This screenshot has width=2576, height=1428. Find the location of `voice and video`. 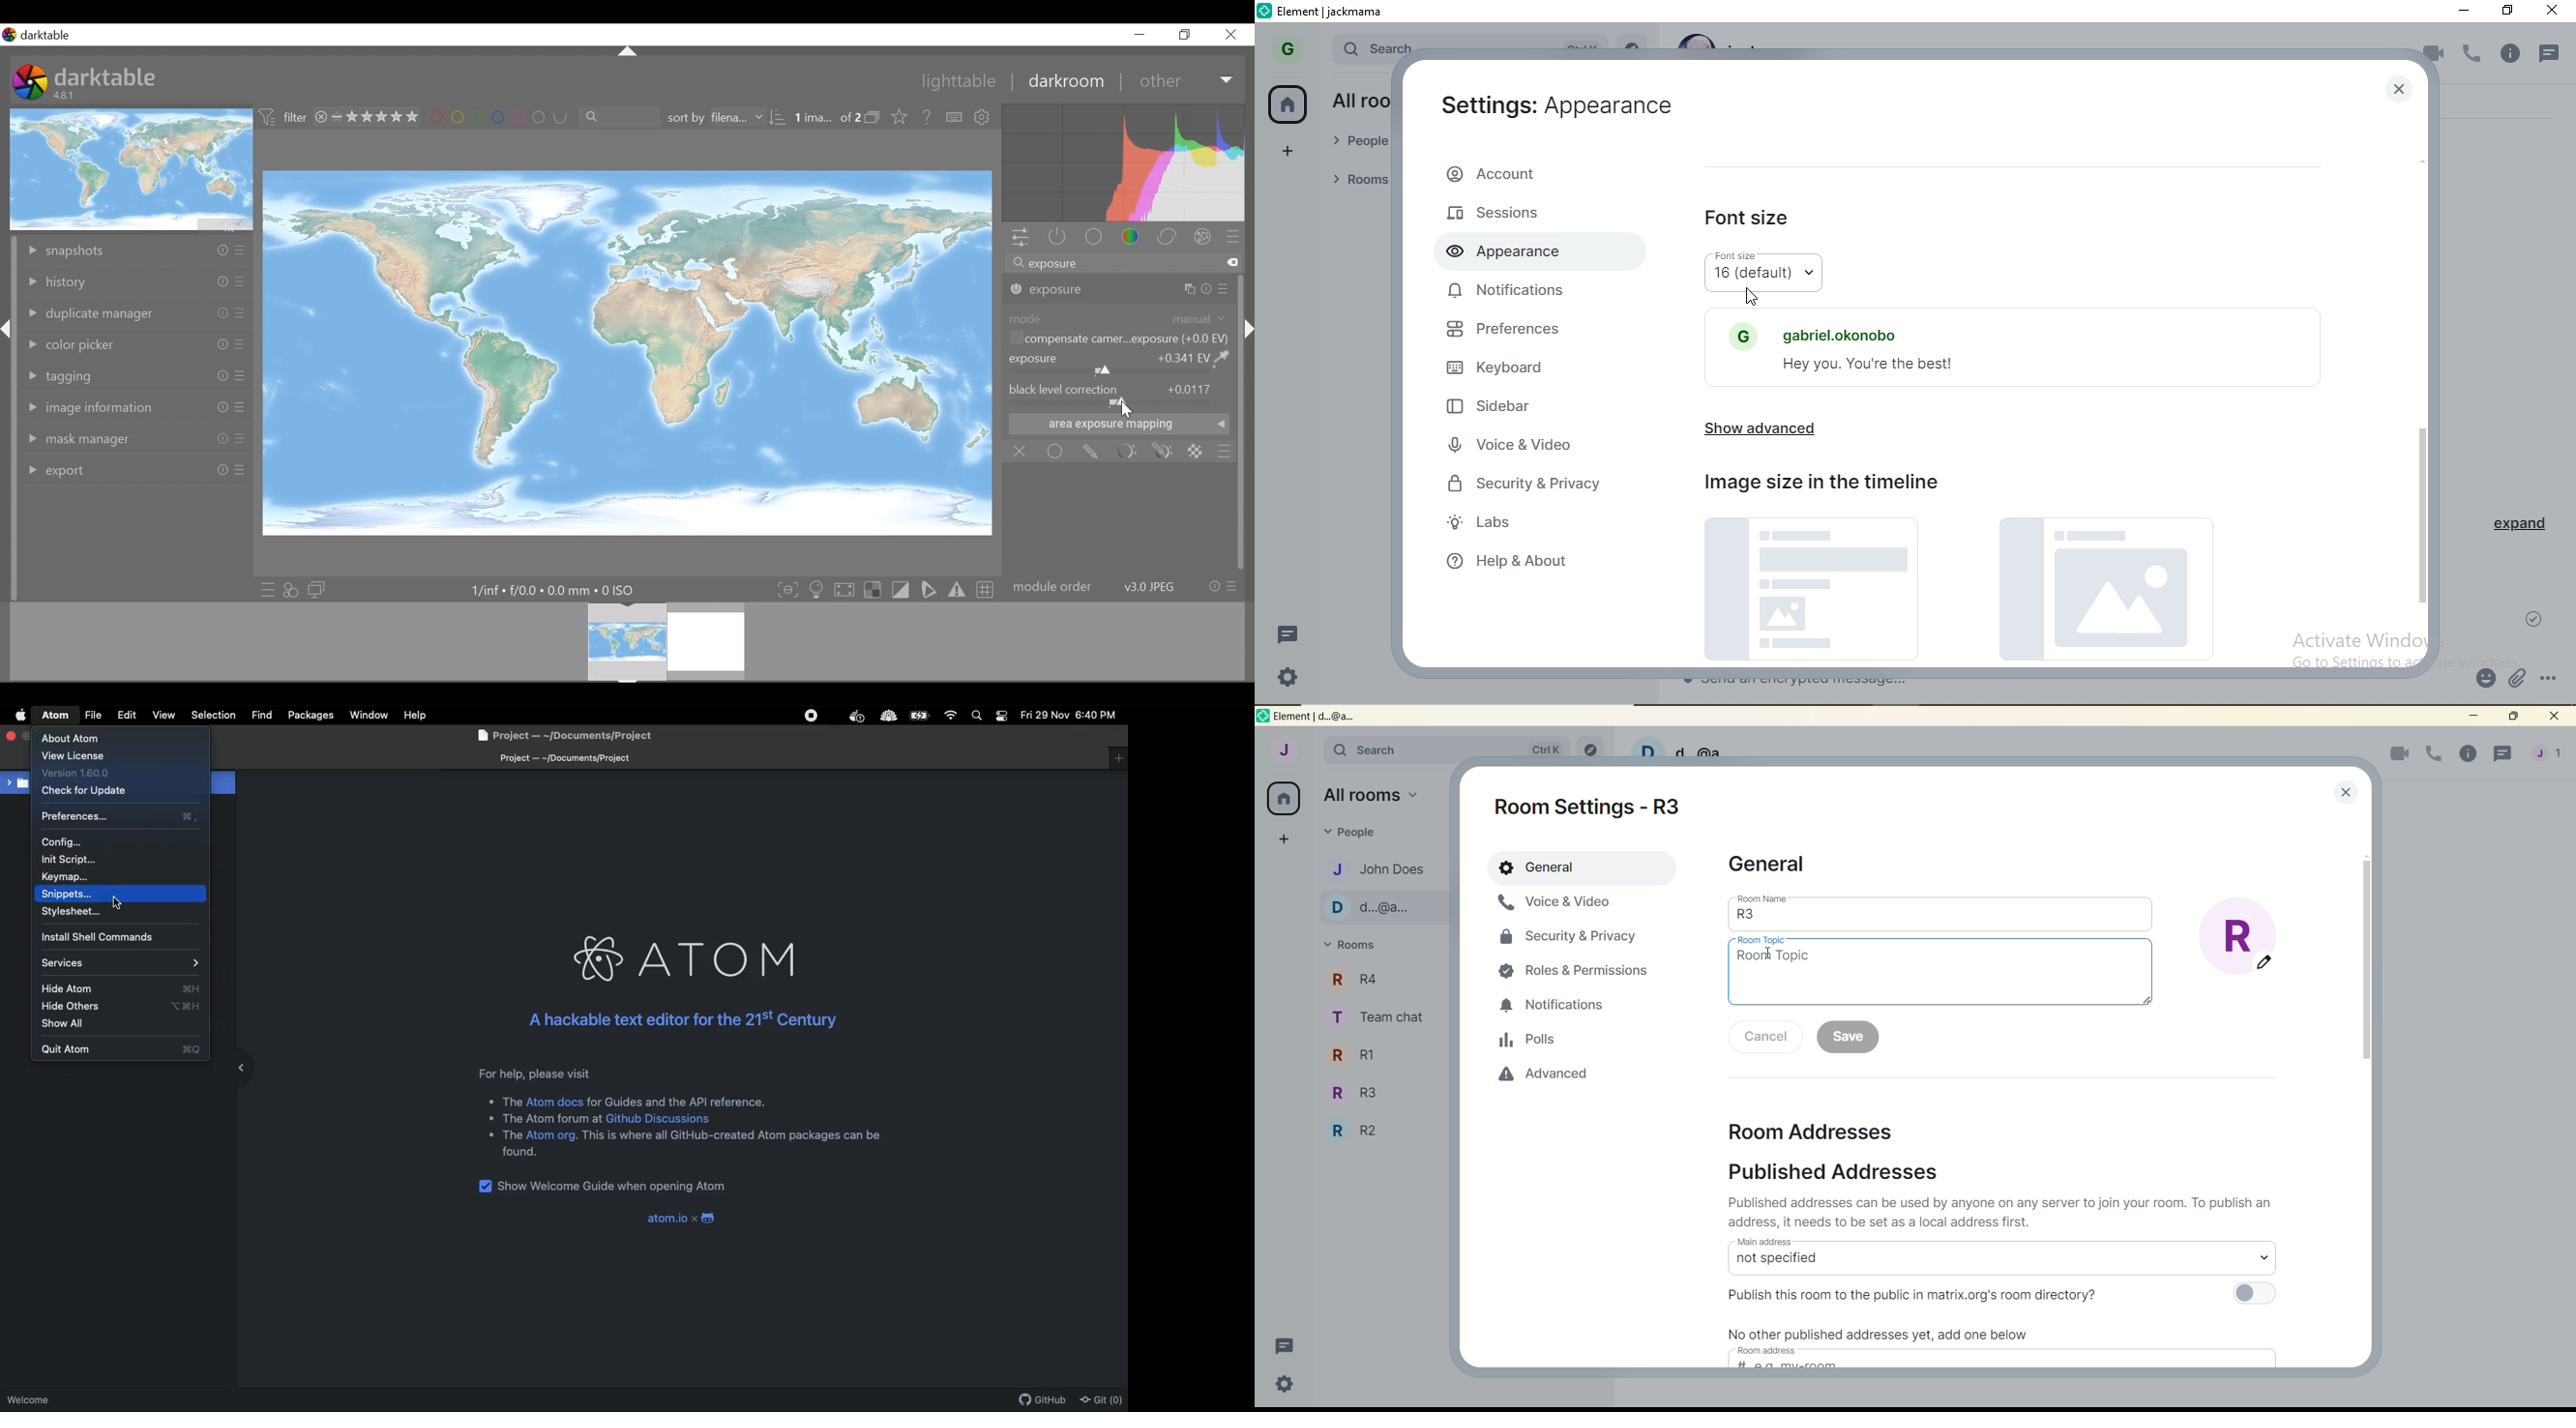

voice and video is located at coordinates (1569, 903).